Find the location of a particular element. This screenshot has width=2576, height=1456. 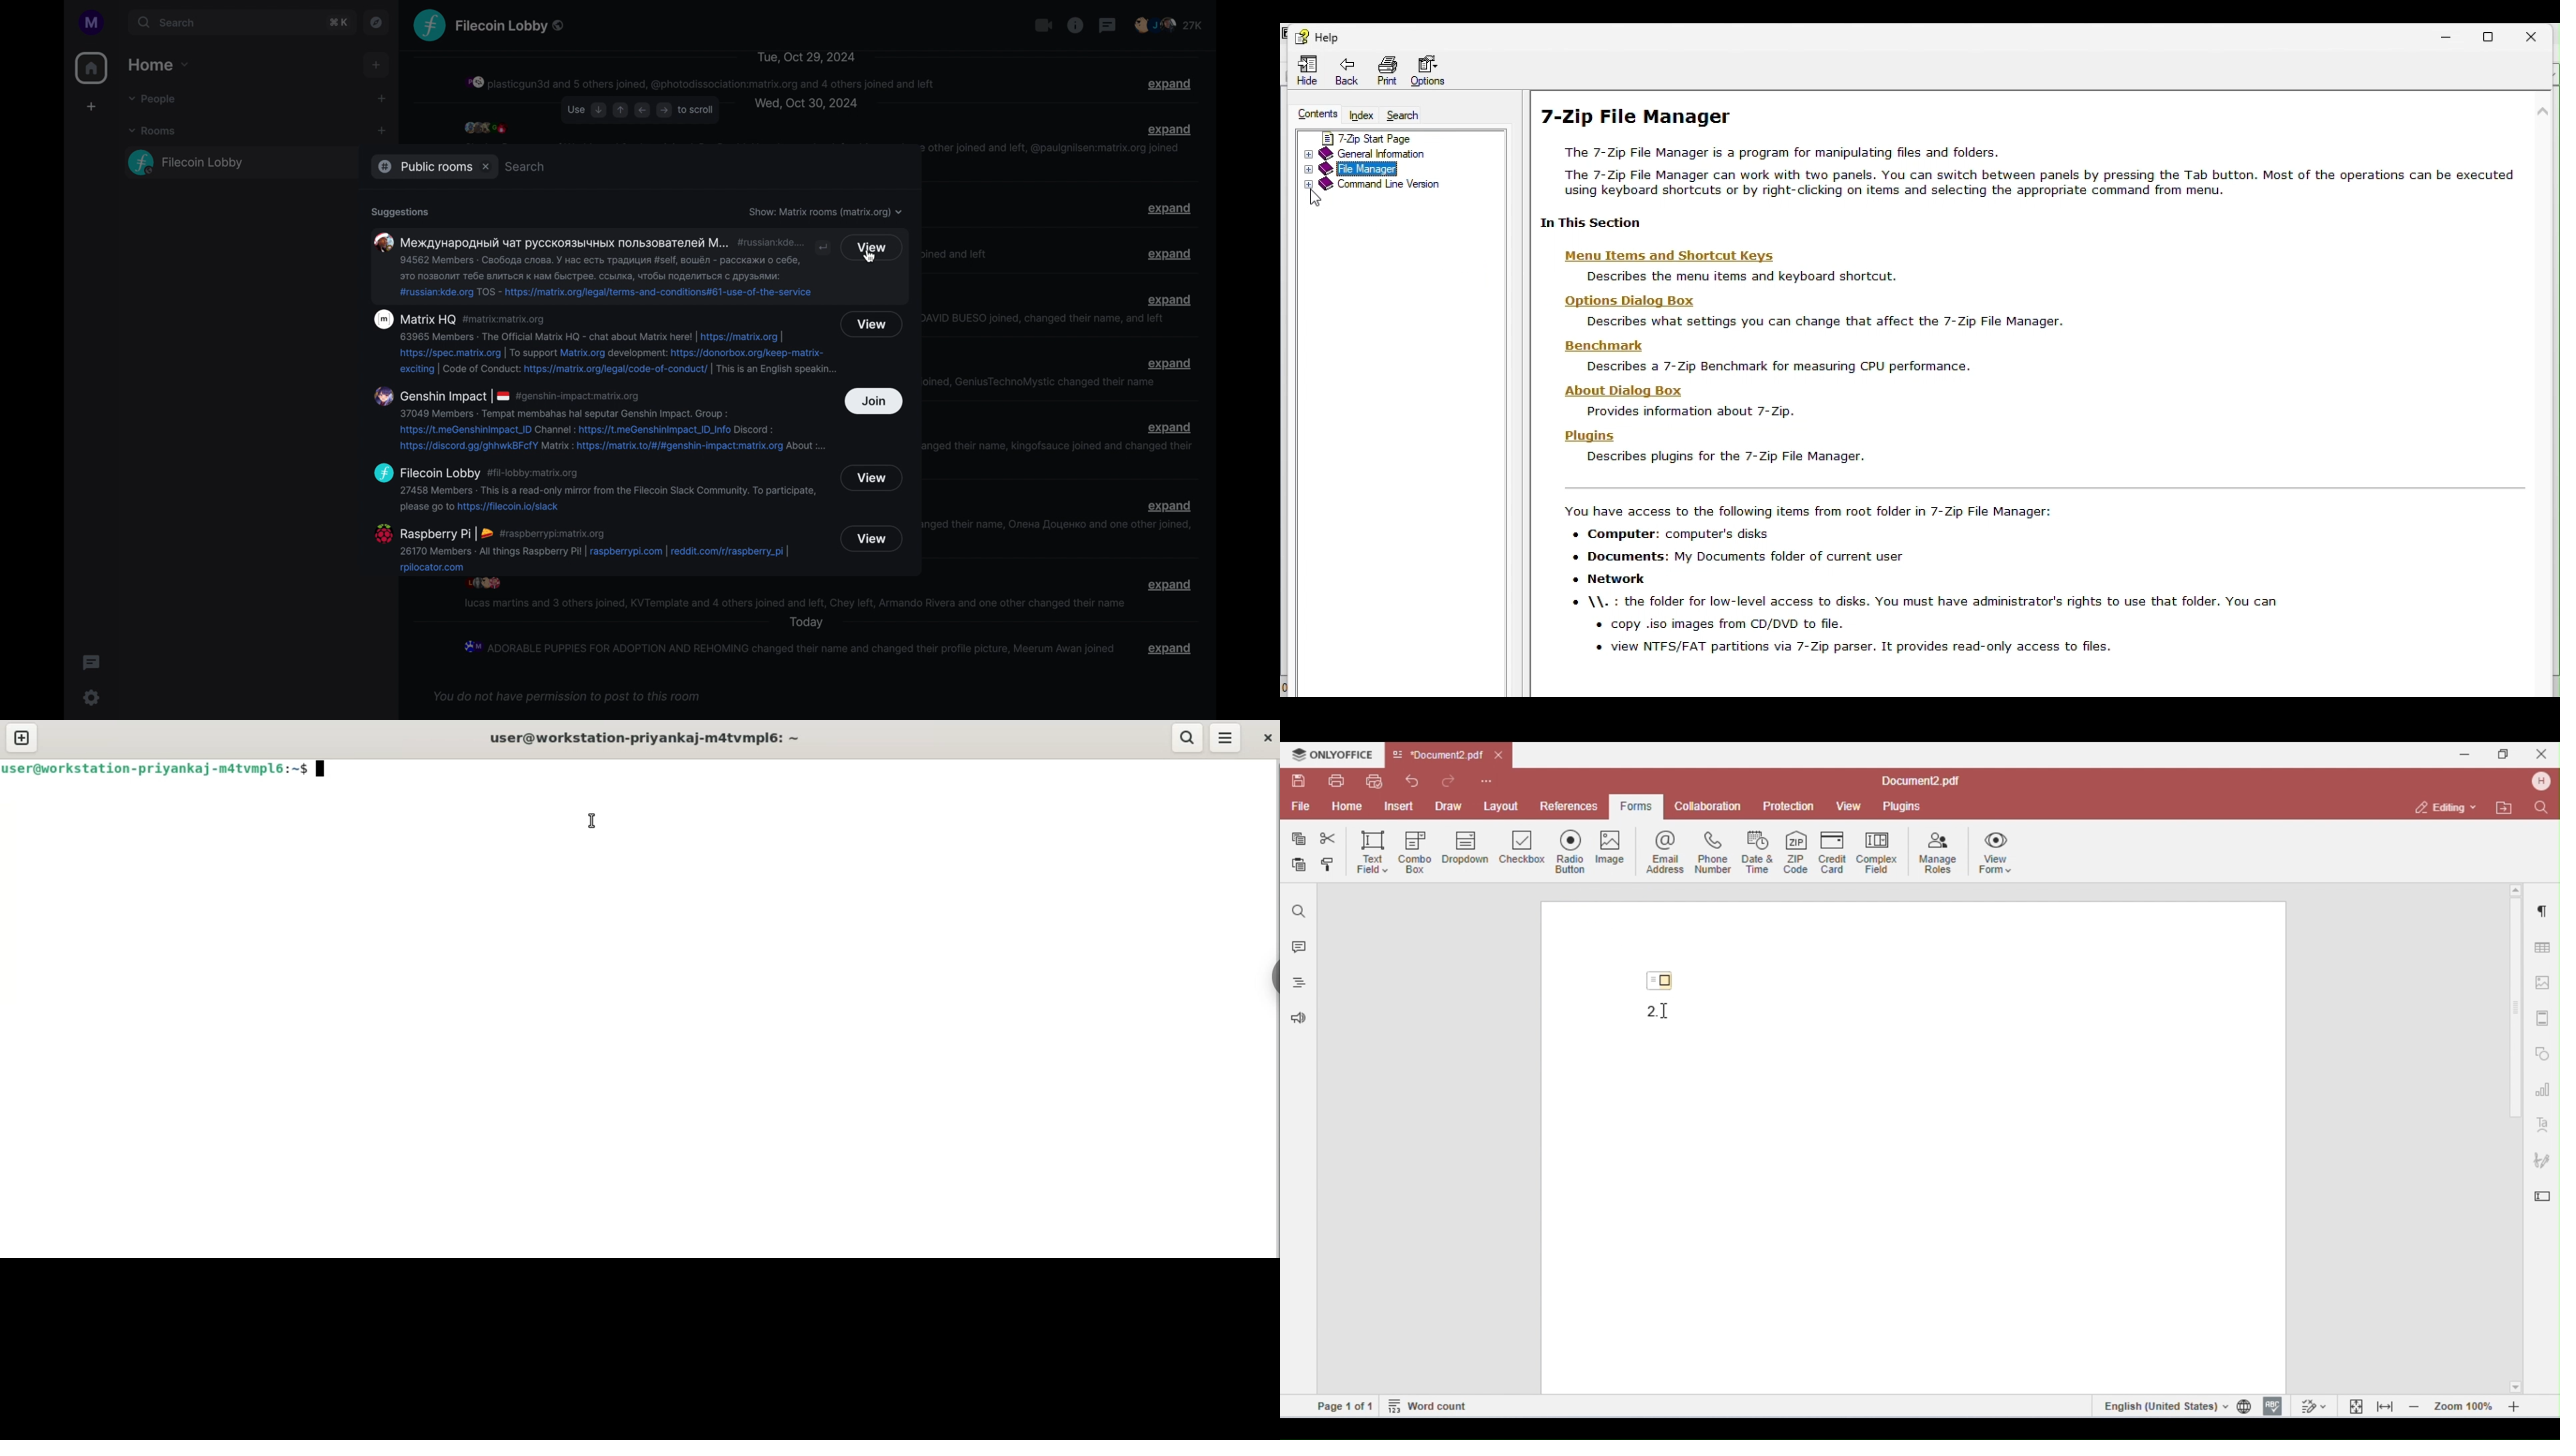

Describes a 7-Zip Benchmark for measuring CPU performance. is located at coordinates (1787, 368).